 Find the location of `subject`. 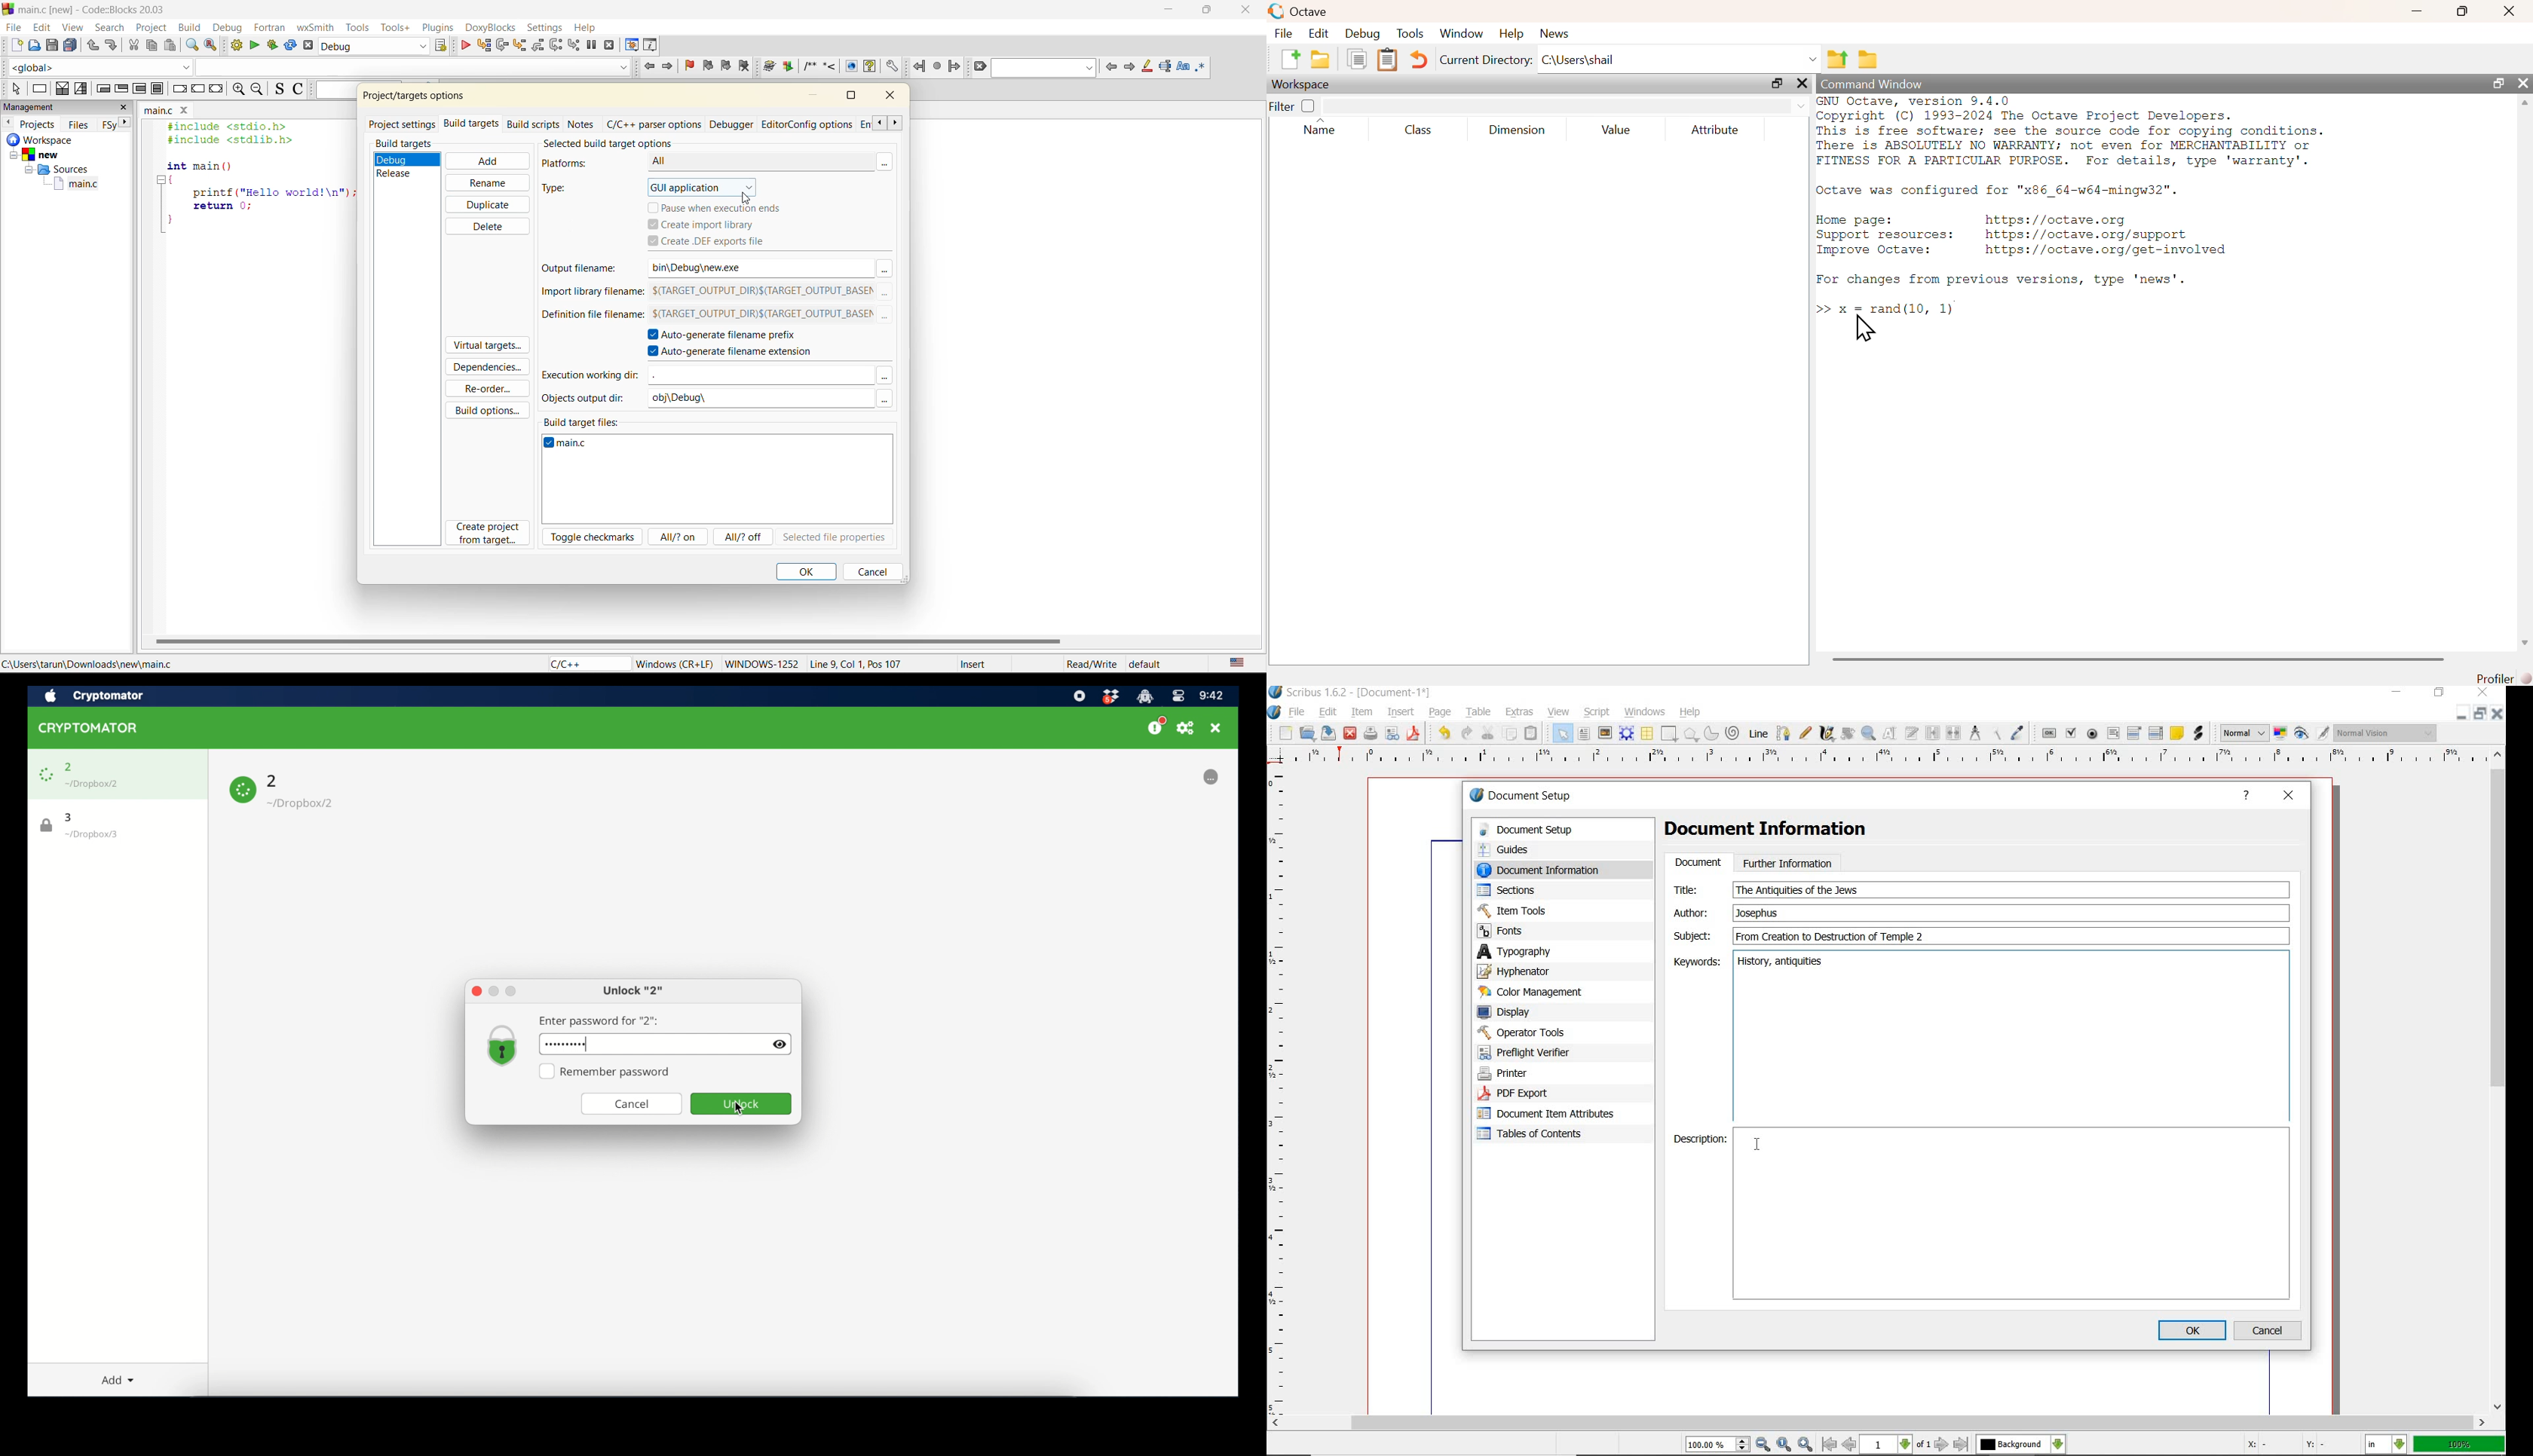

subject is located at coordinates (1692, 935).